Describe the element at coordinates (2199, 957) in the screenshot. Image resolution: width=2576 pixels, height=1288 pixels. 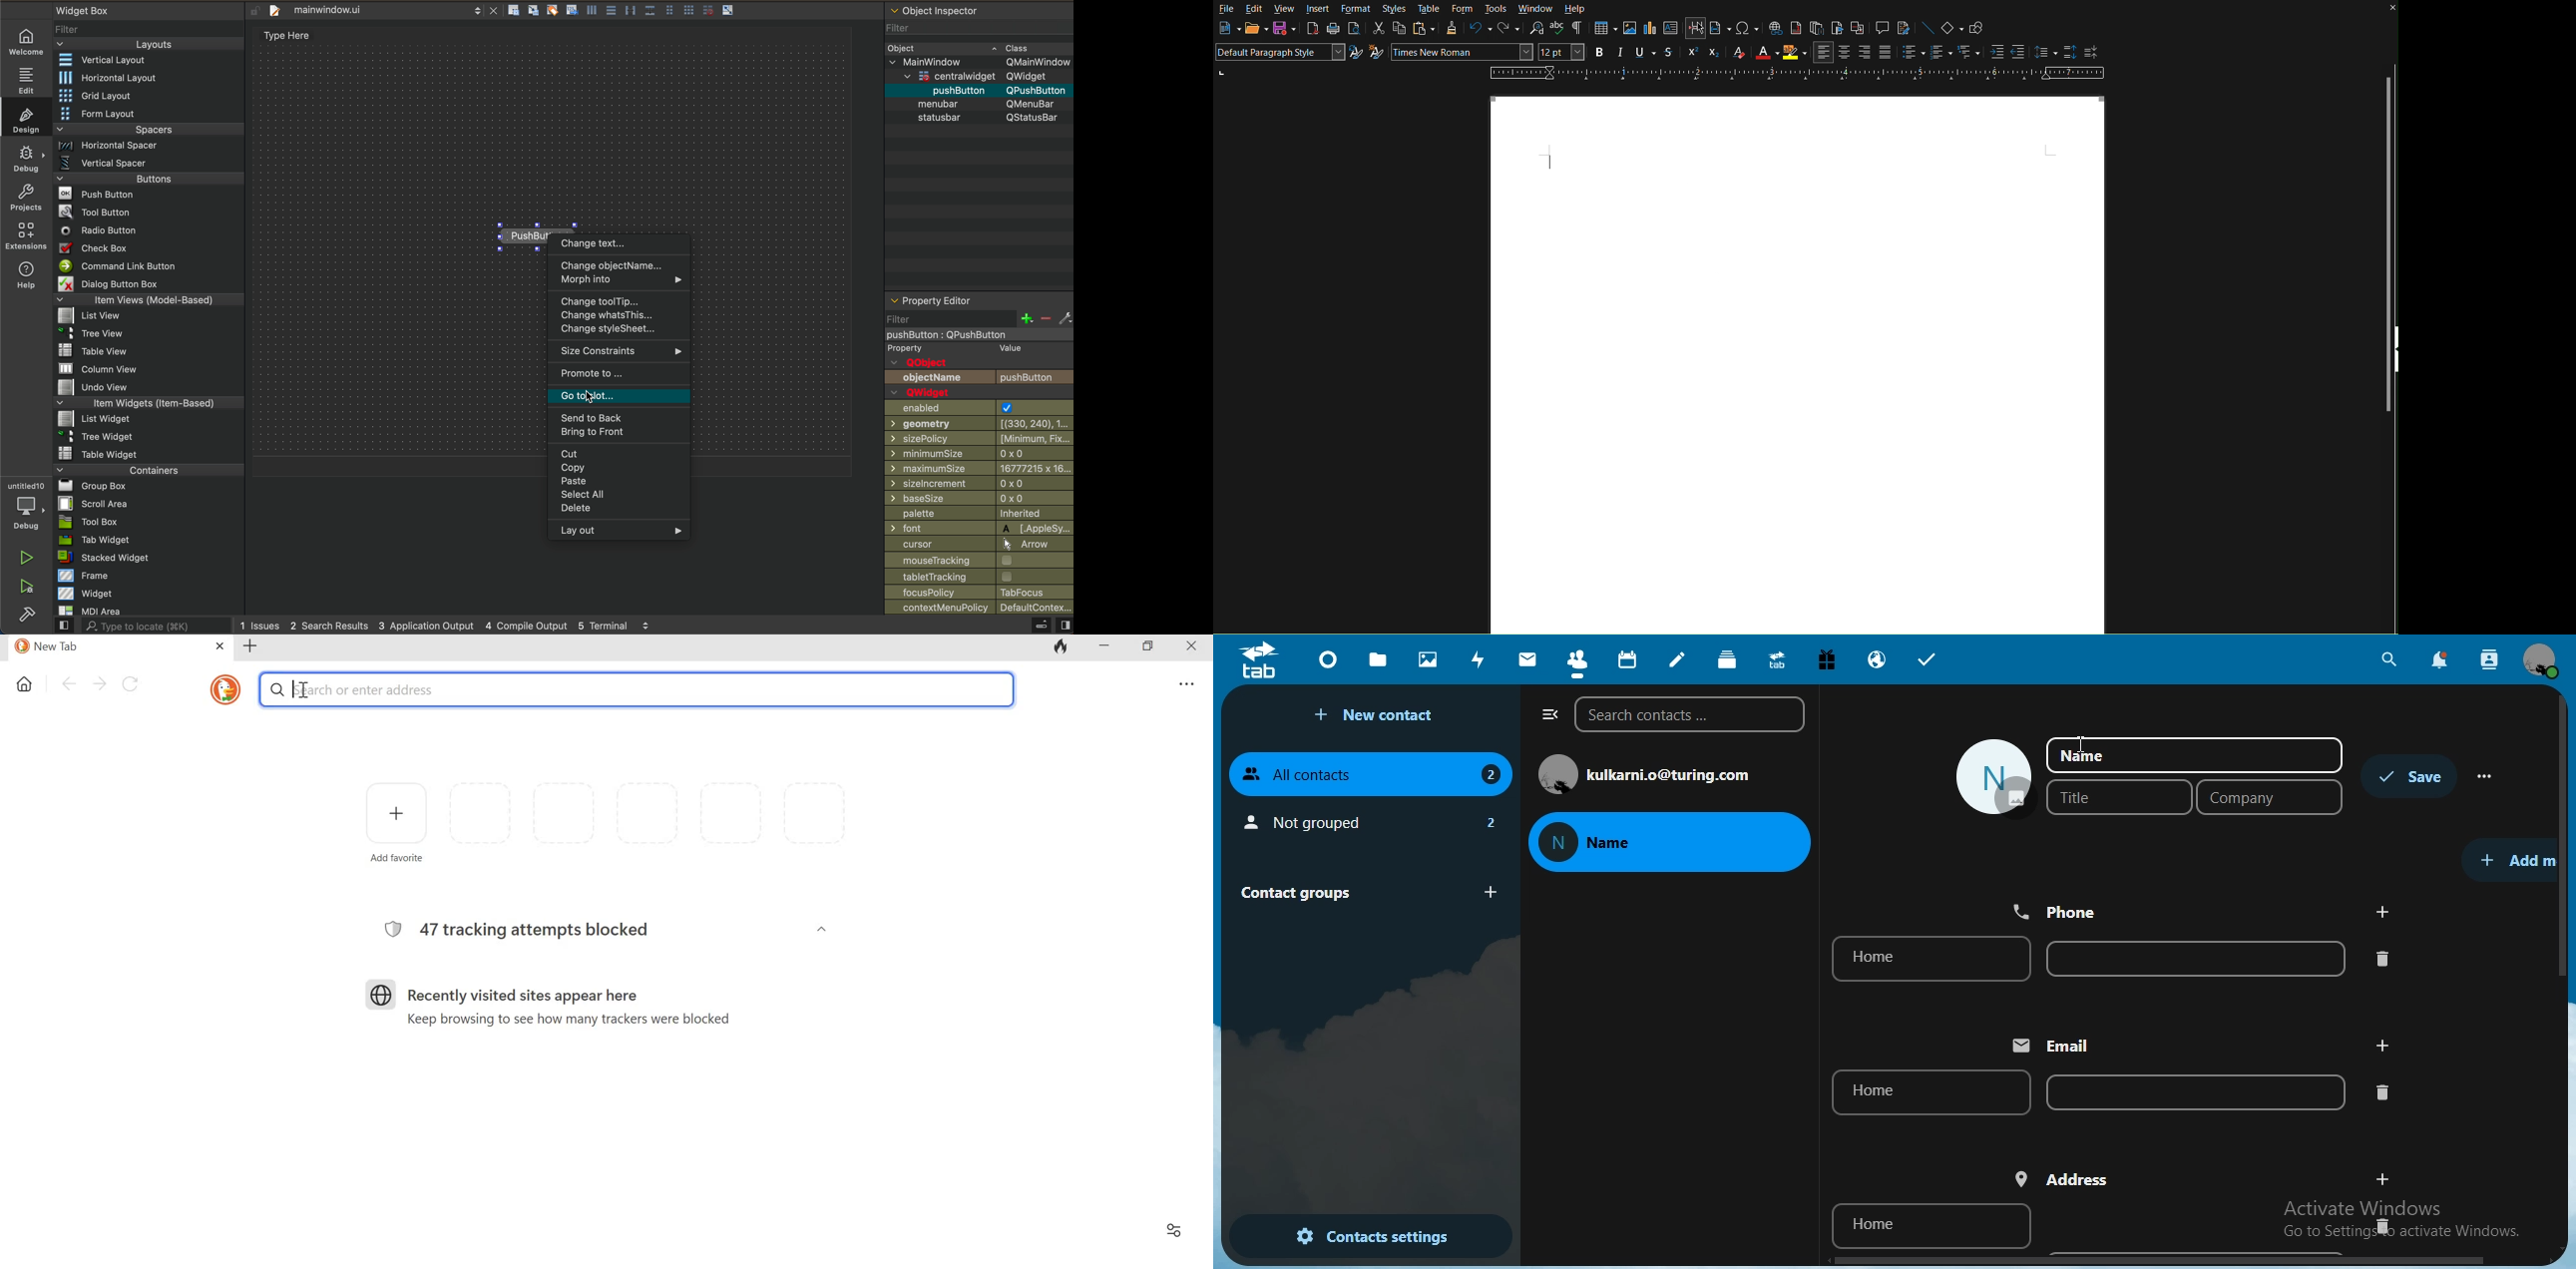
I see `` at that location.